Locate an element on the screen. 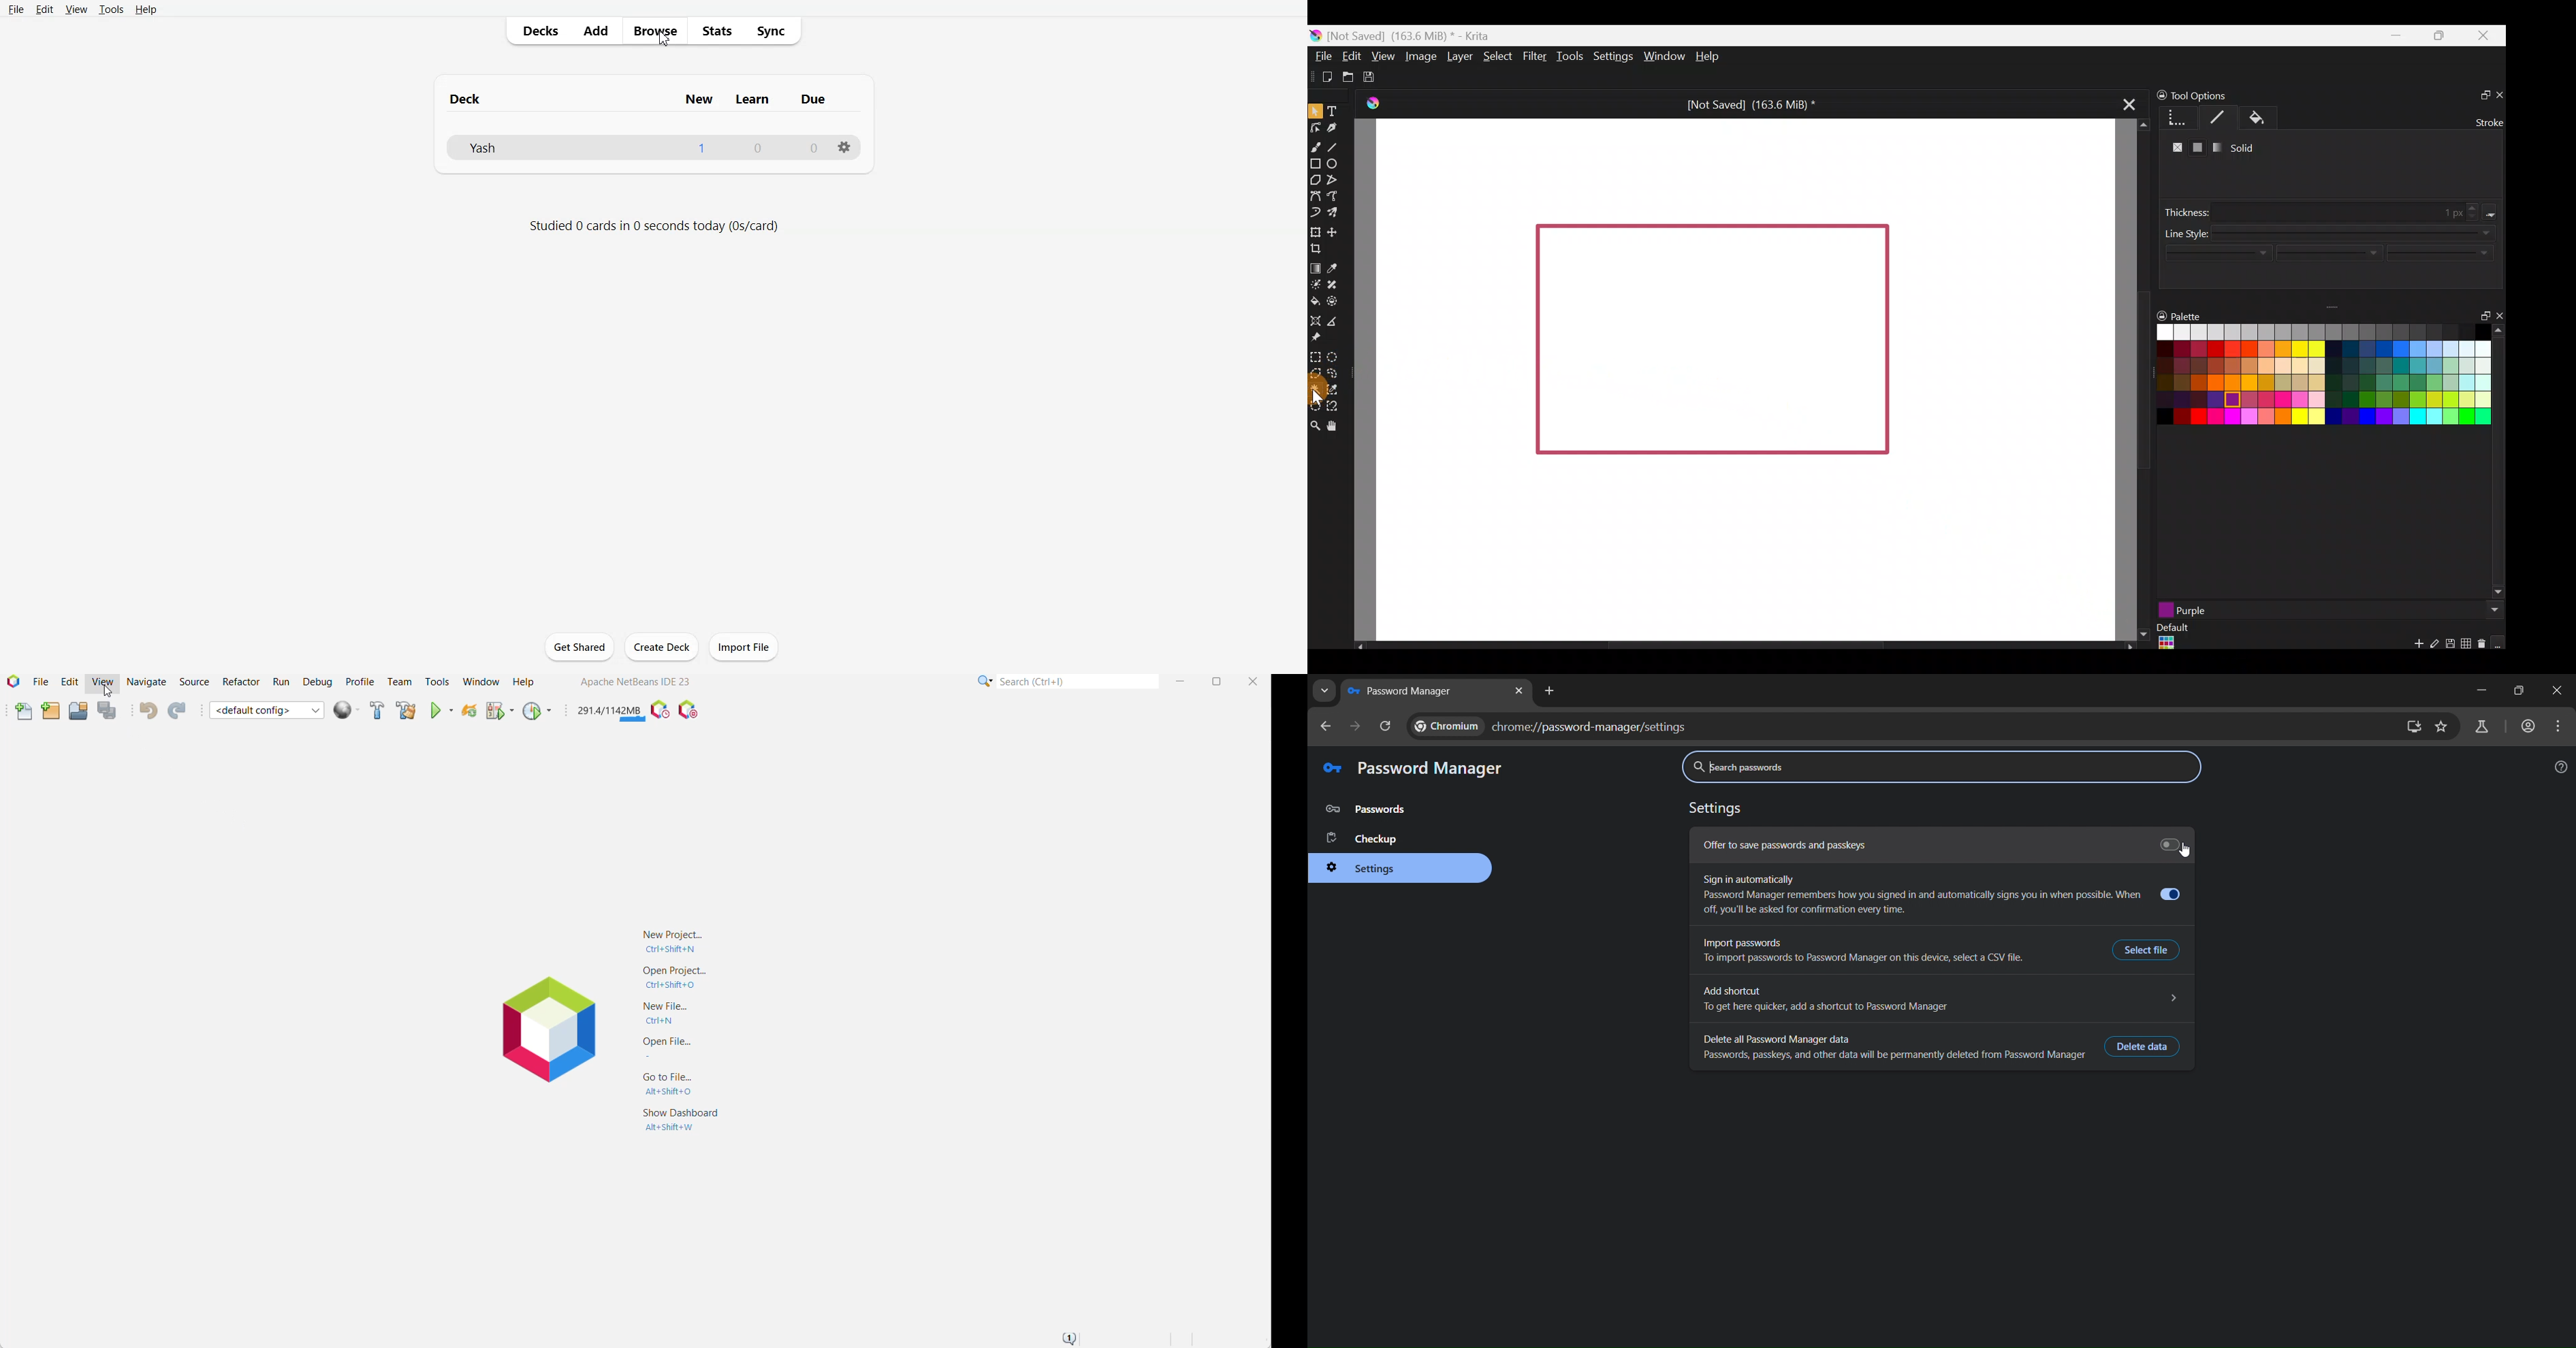 Image resolution: width=2576 pixels, height=1372 pixels. Magnetic curve selection tool is located at coordinates (1335, 403).